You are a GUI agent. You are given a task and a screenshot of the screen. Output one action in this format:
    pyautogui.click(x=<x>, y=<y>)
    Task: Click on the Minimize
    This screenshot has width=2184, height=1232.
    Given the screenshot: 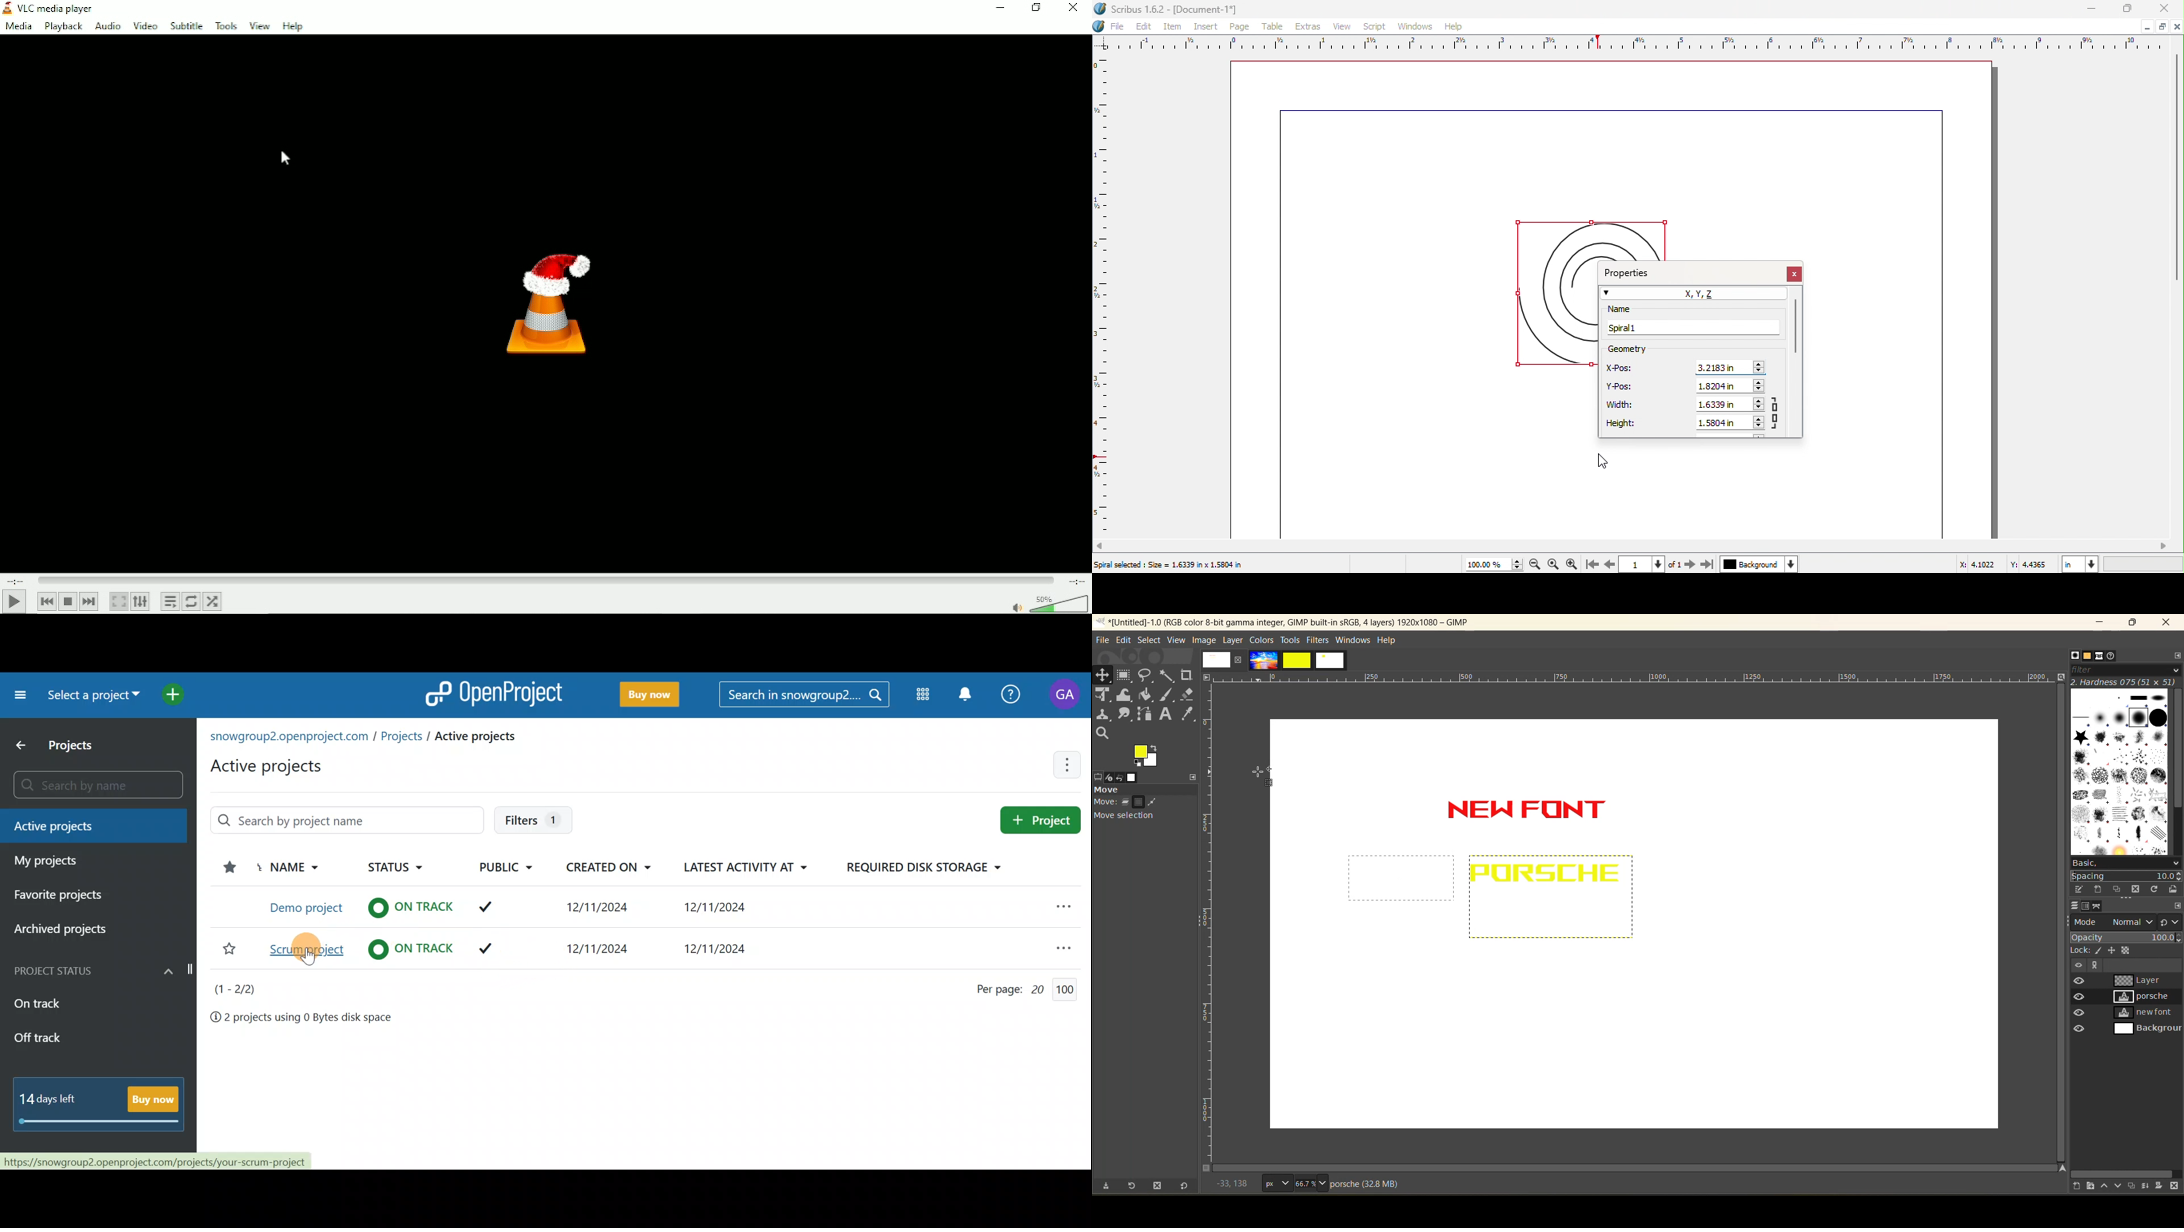 What is the action you would take?
    pyautogui.click(x=2145, y=26)
    